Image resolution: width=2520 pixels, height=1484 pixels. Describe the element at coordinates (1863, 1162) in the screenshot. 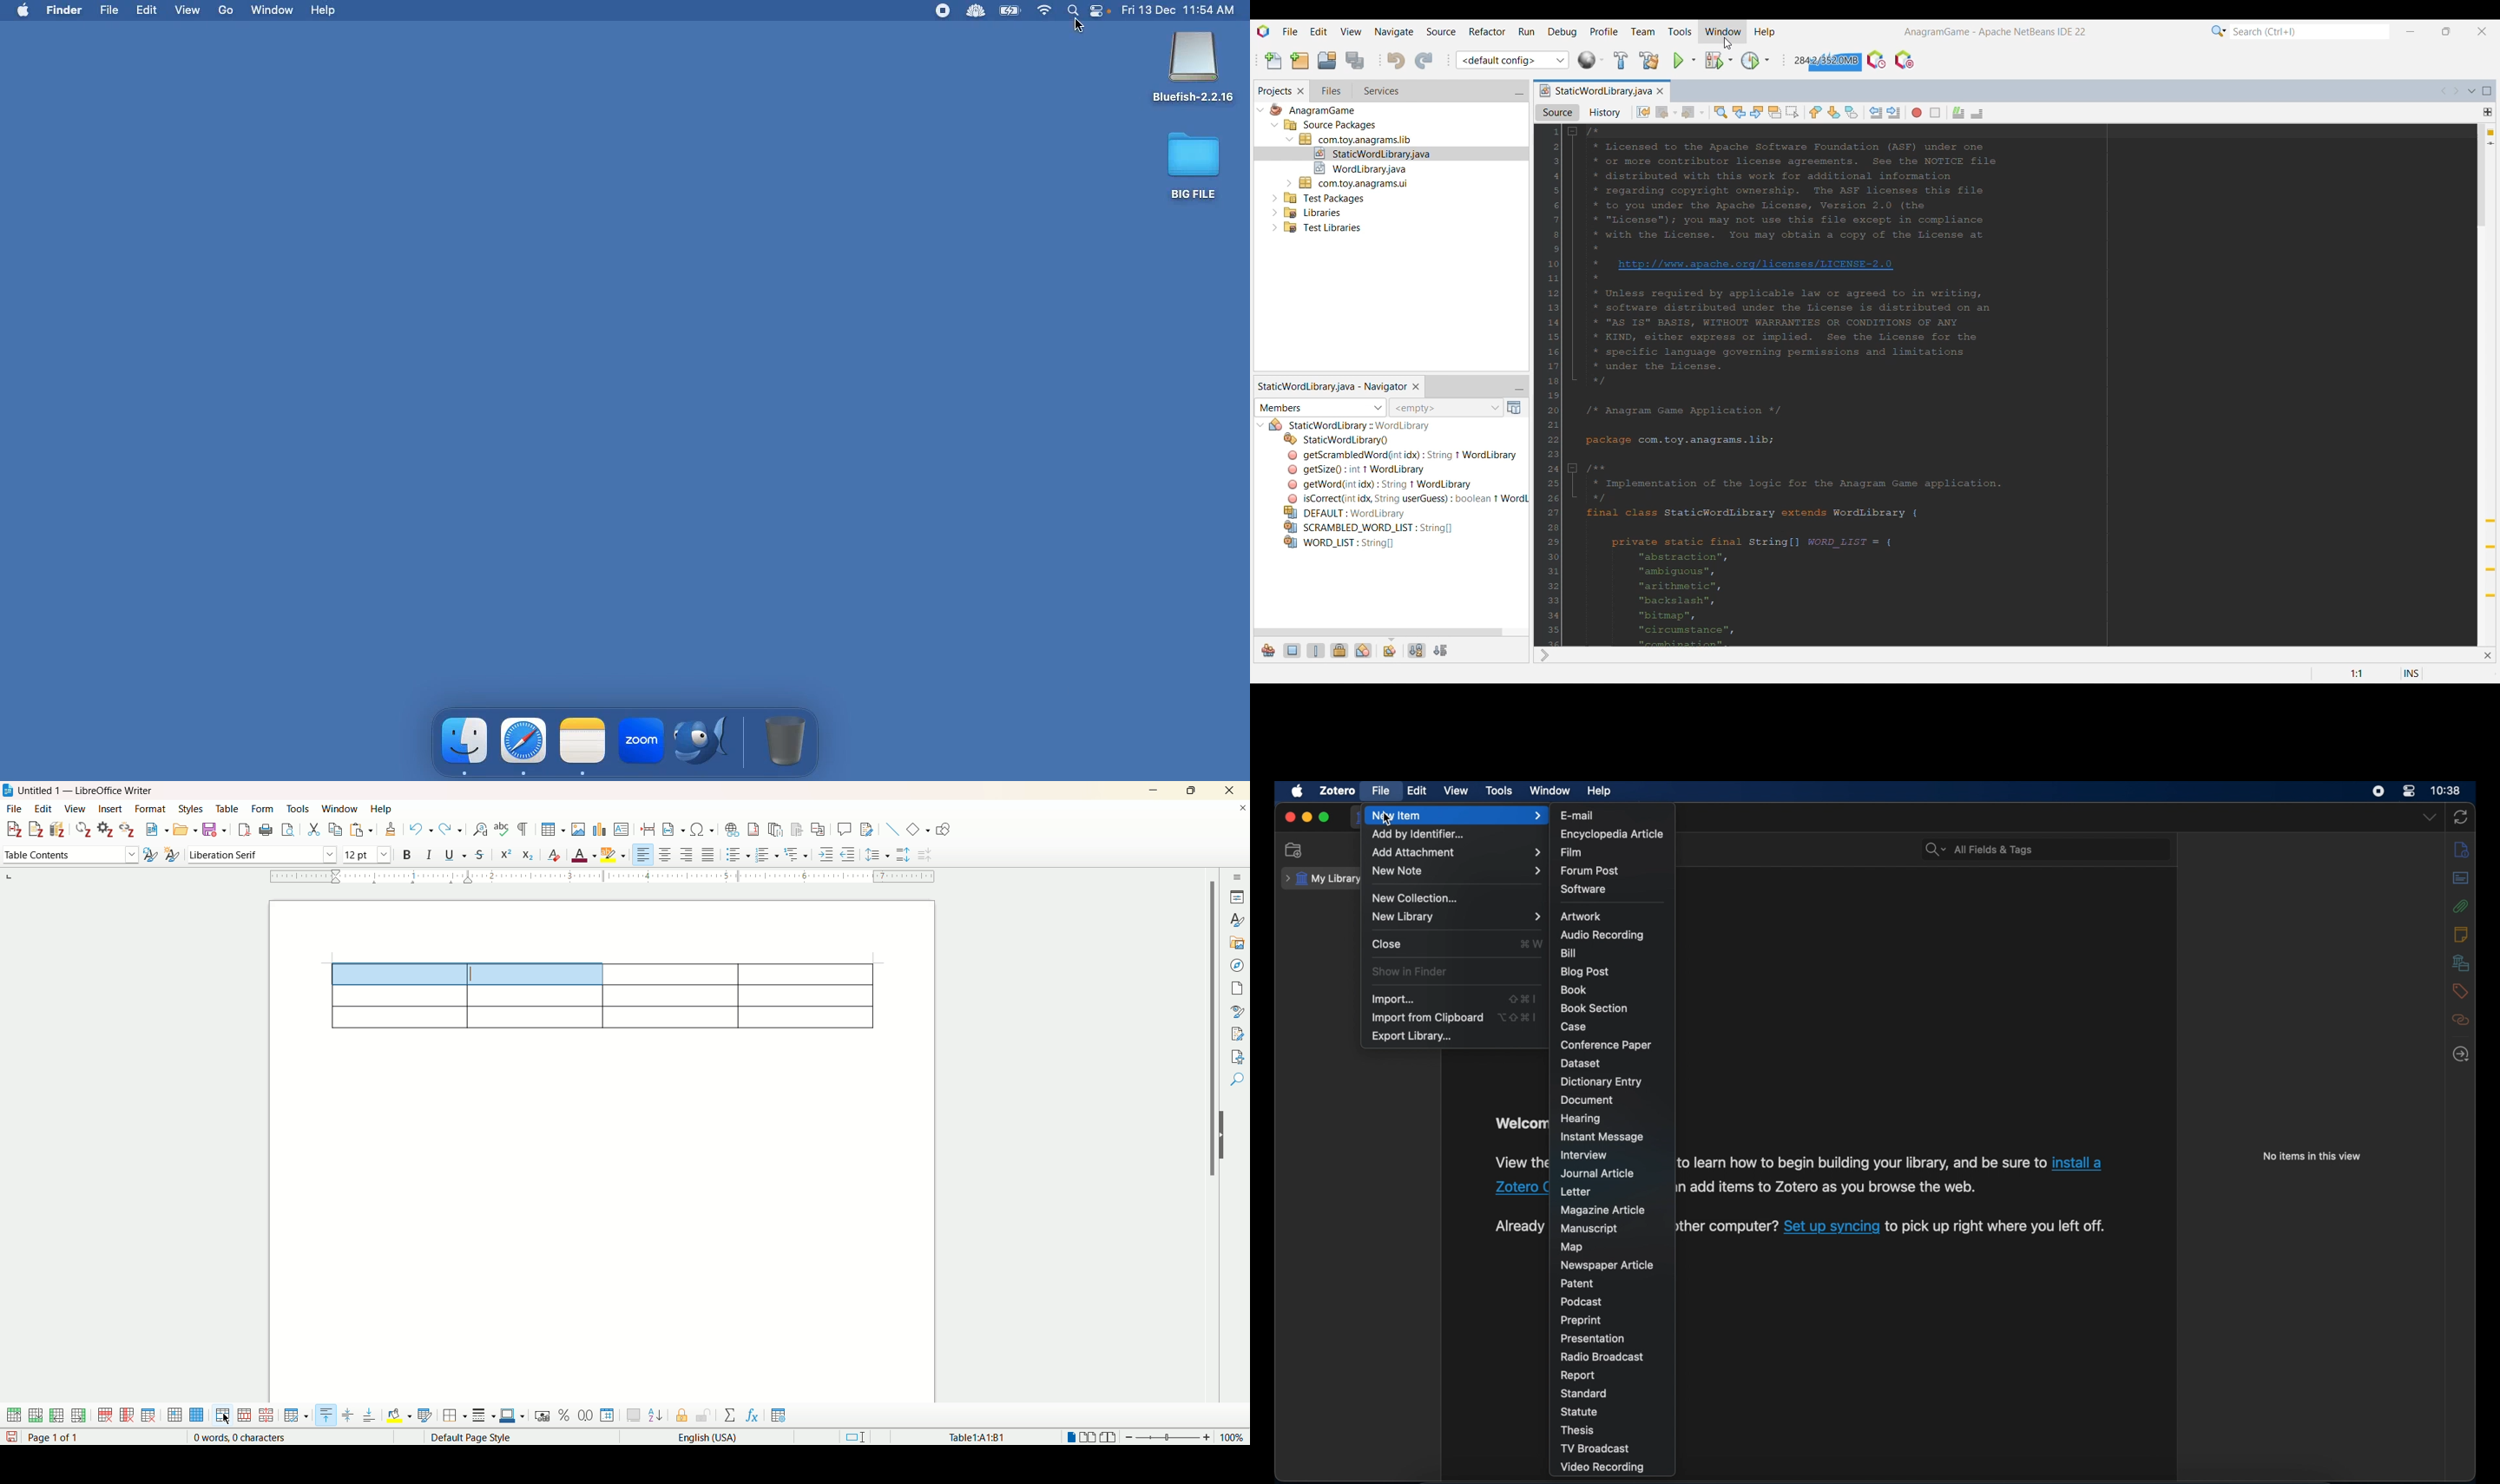

I see `to learn how to begin your library, and be sure to` at that location.